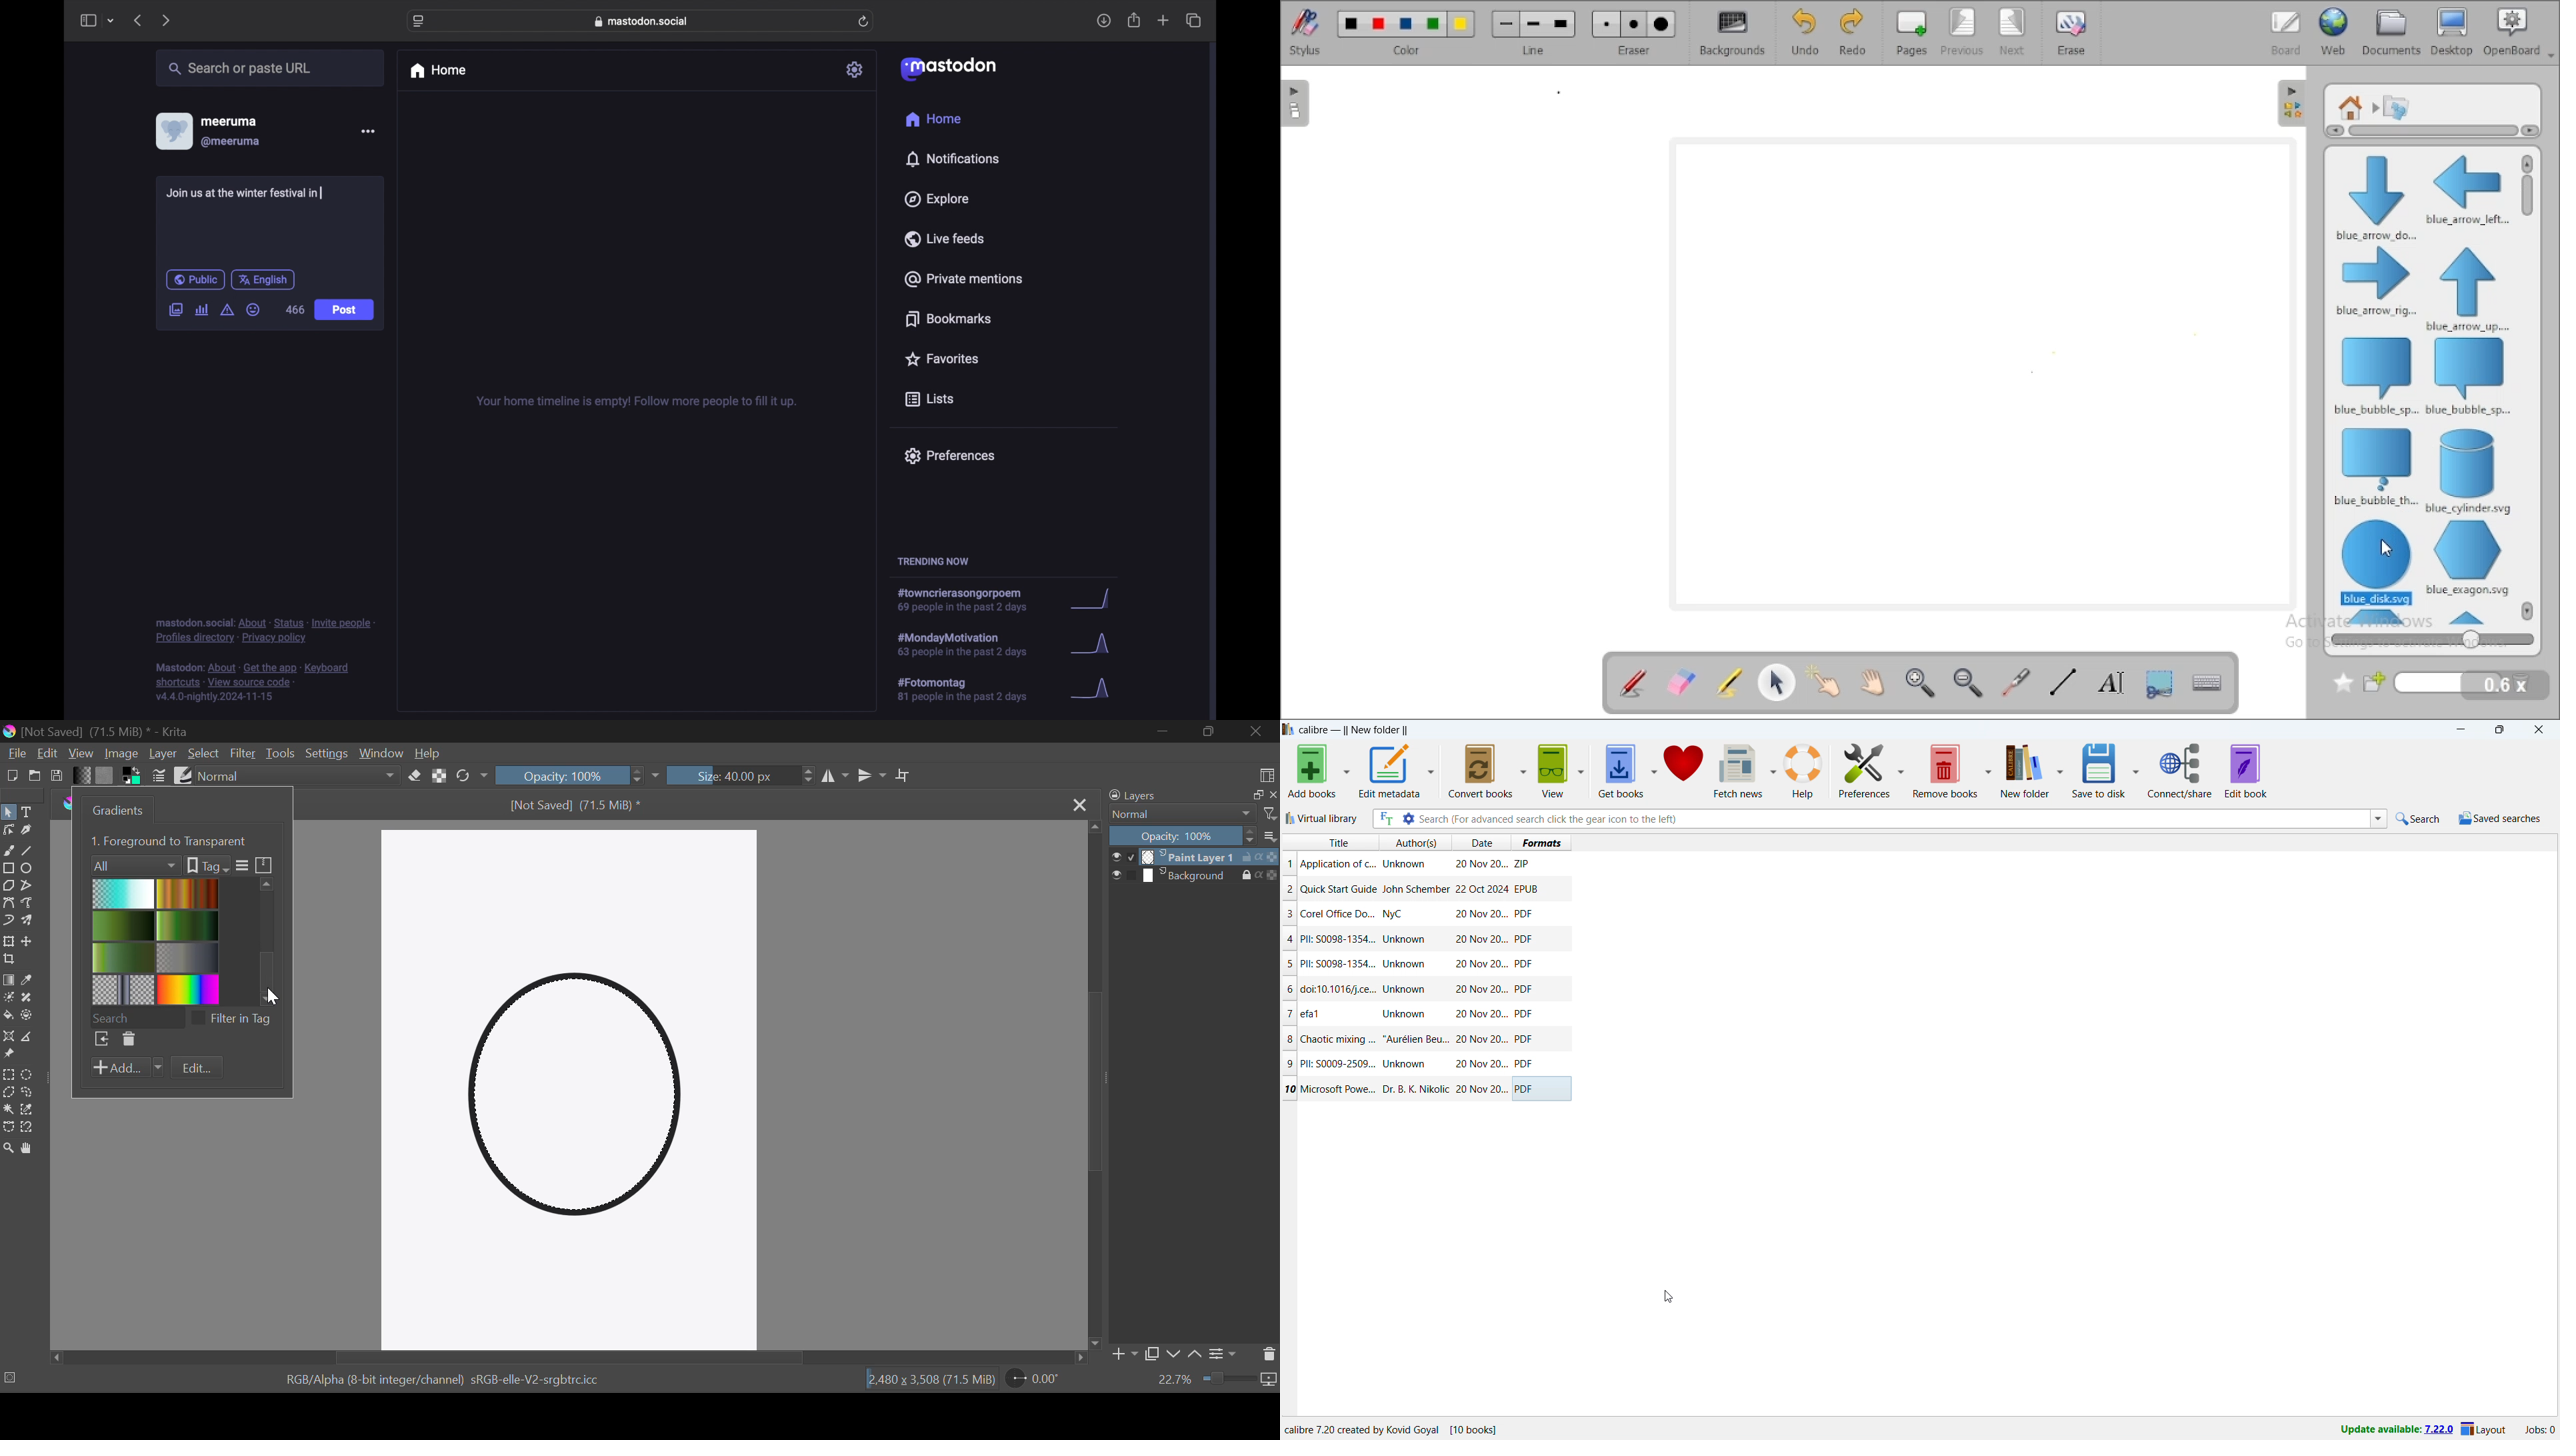  I want to click on Calligraphic Tool, so click(29, 833).